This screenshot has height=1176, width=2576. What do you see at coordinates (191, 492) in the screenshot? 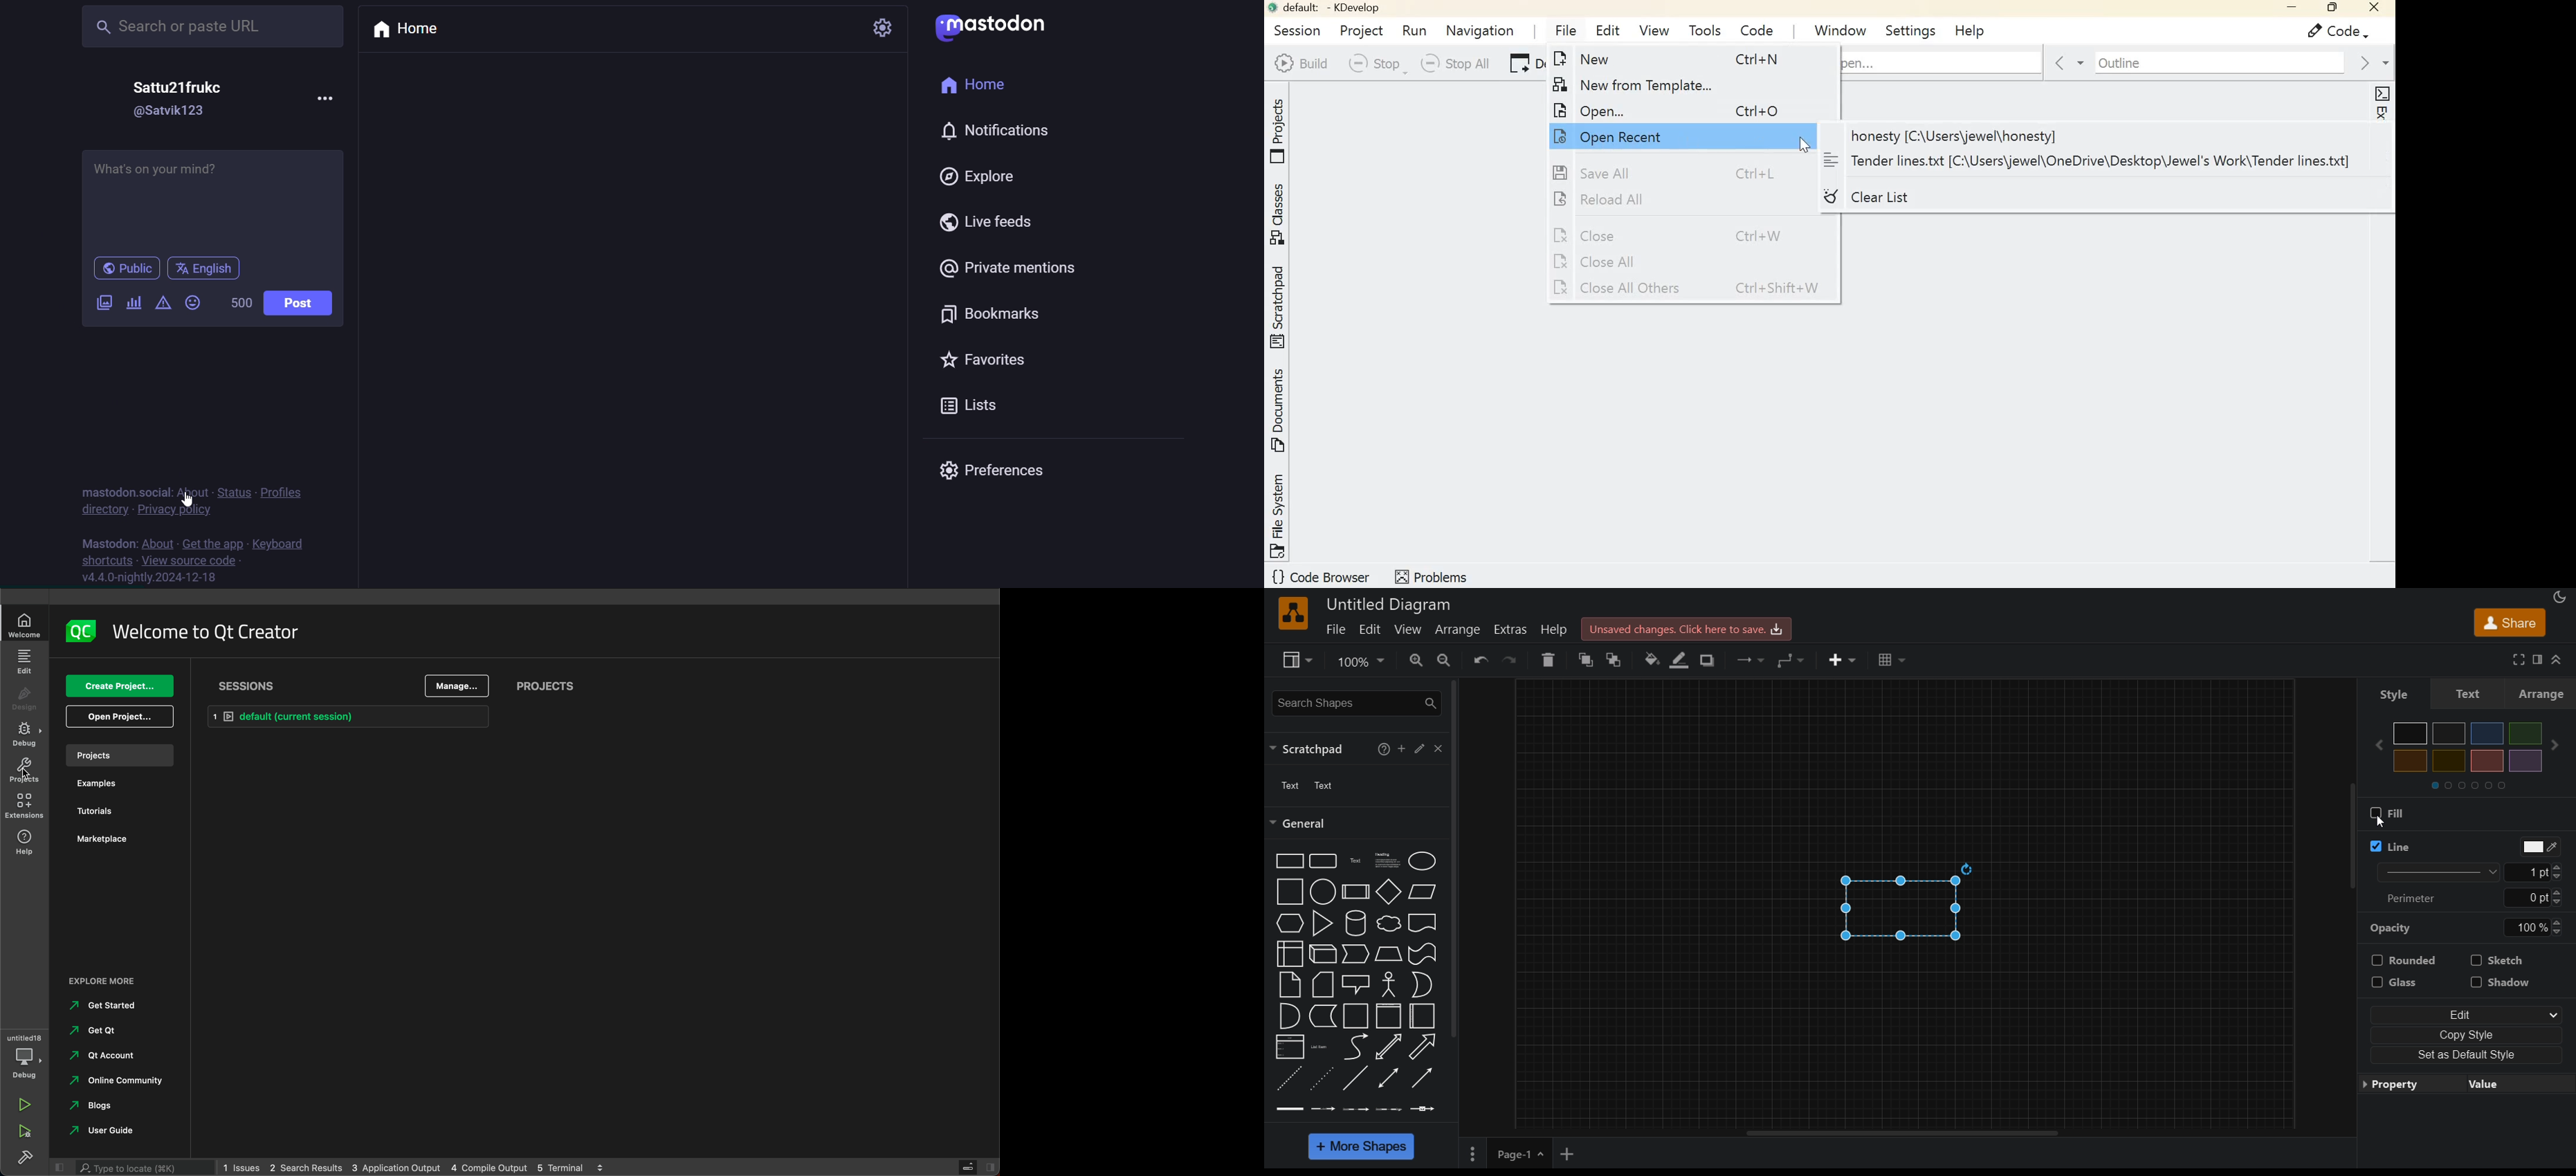
I see `about` at bounding box center [191, 492].